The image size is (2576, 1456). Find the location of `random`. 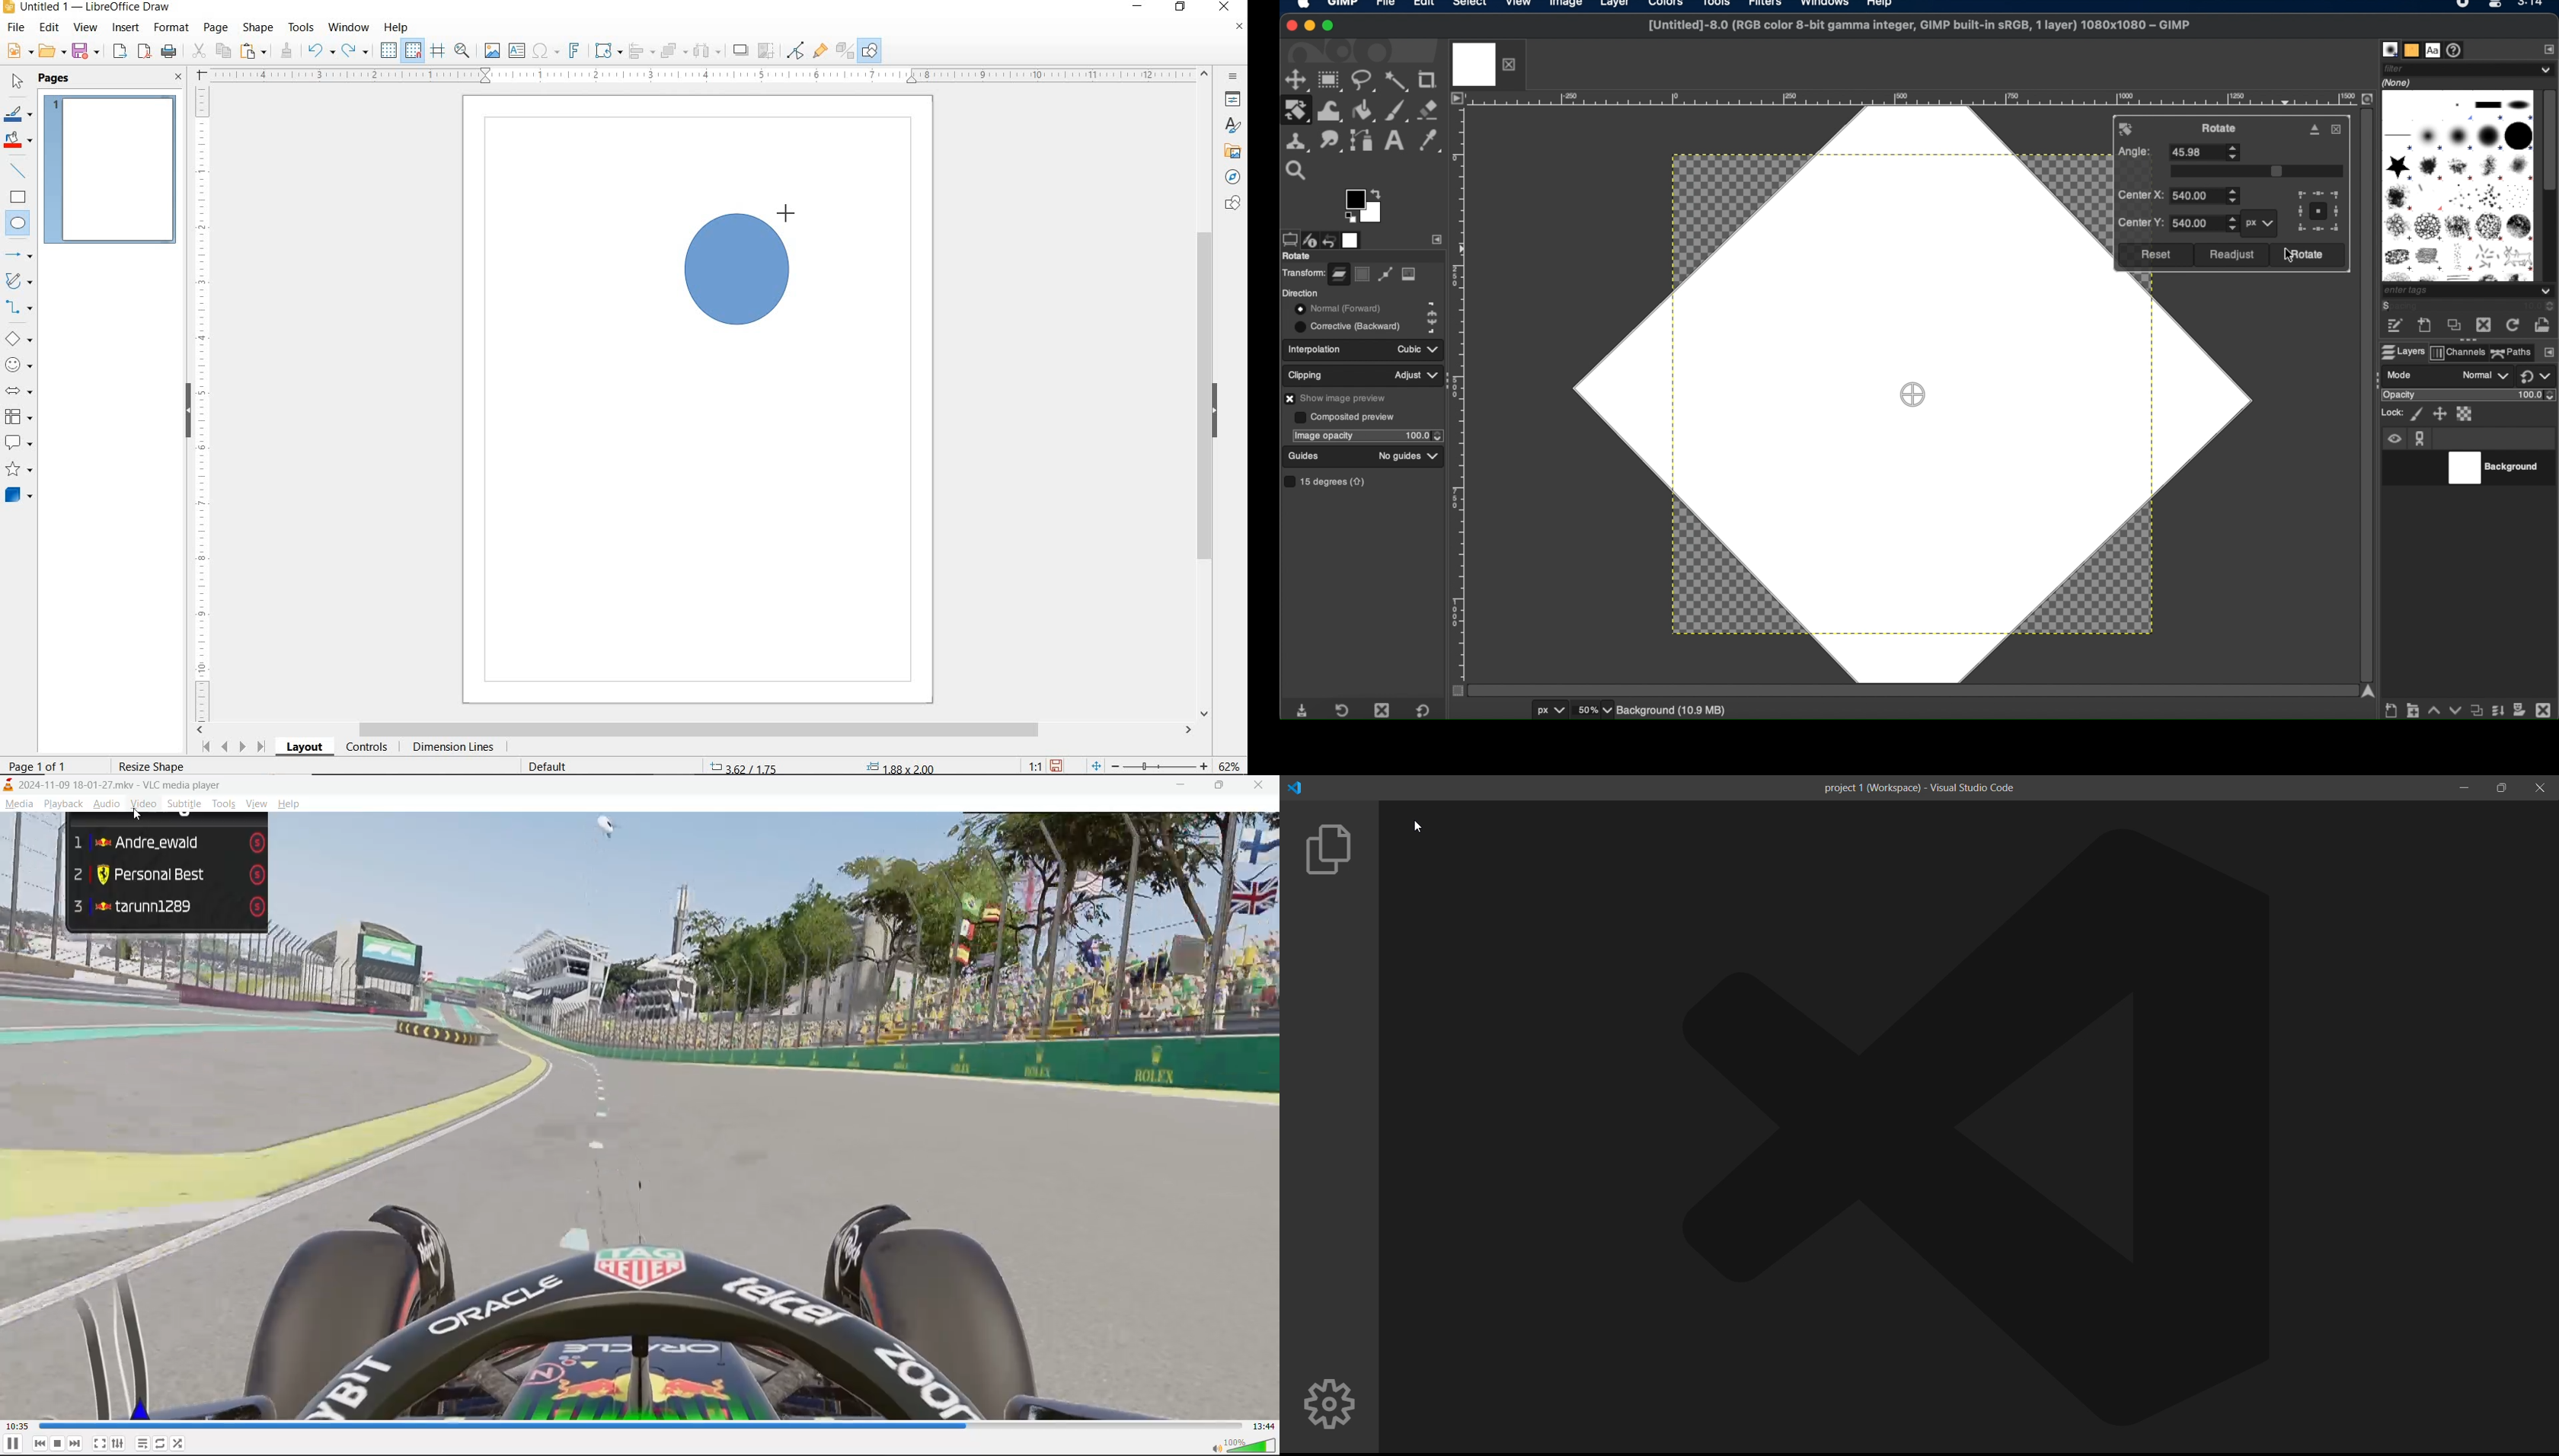

random is located at coordinates (184, 1444).